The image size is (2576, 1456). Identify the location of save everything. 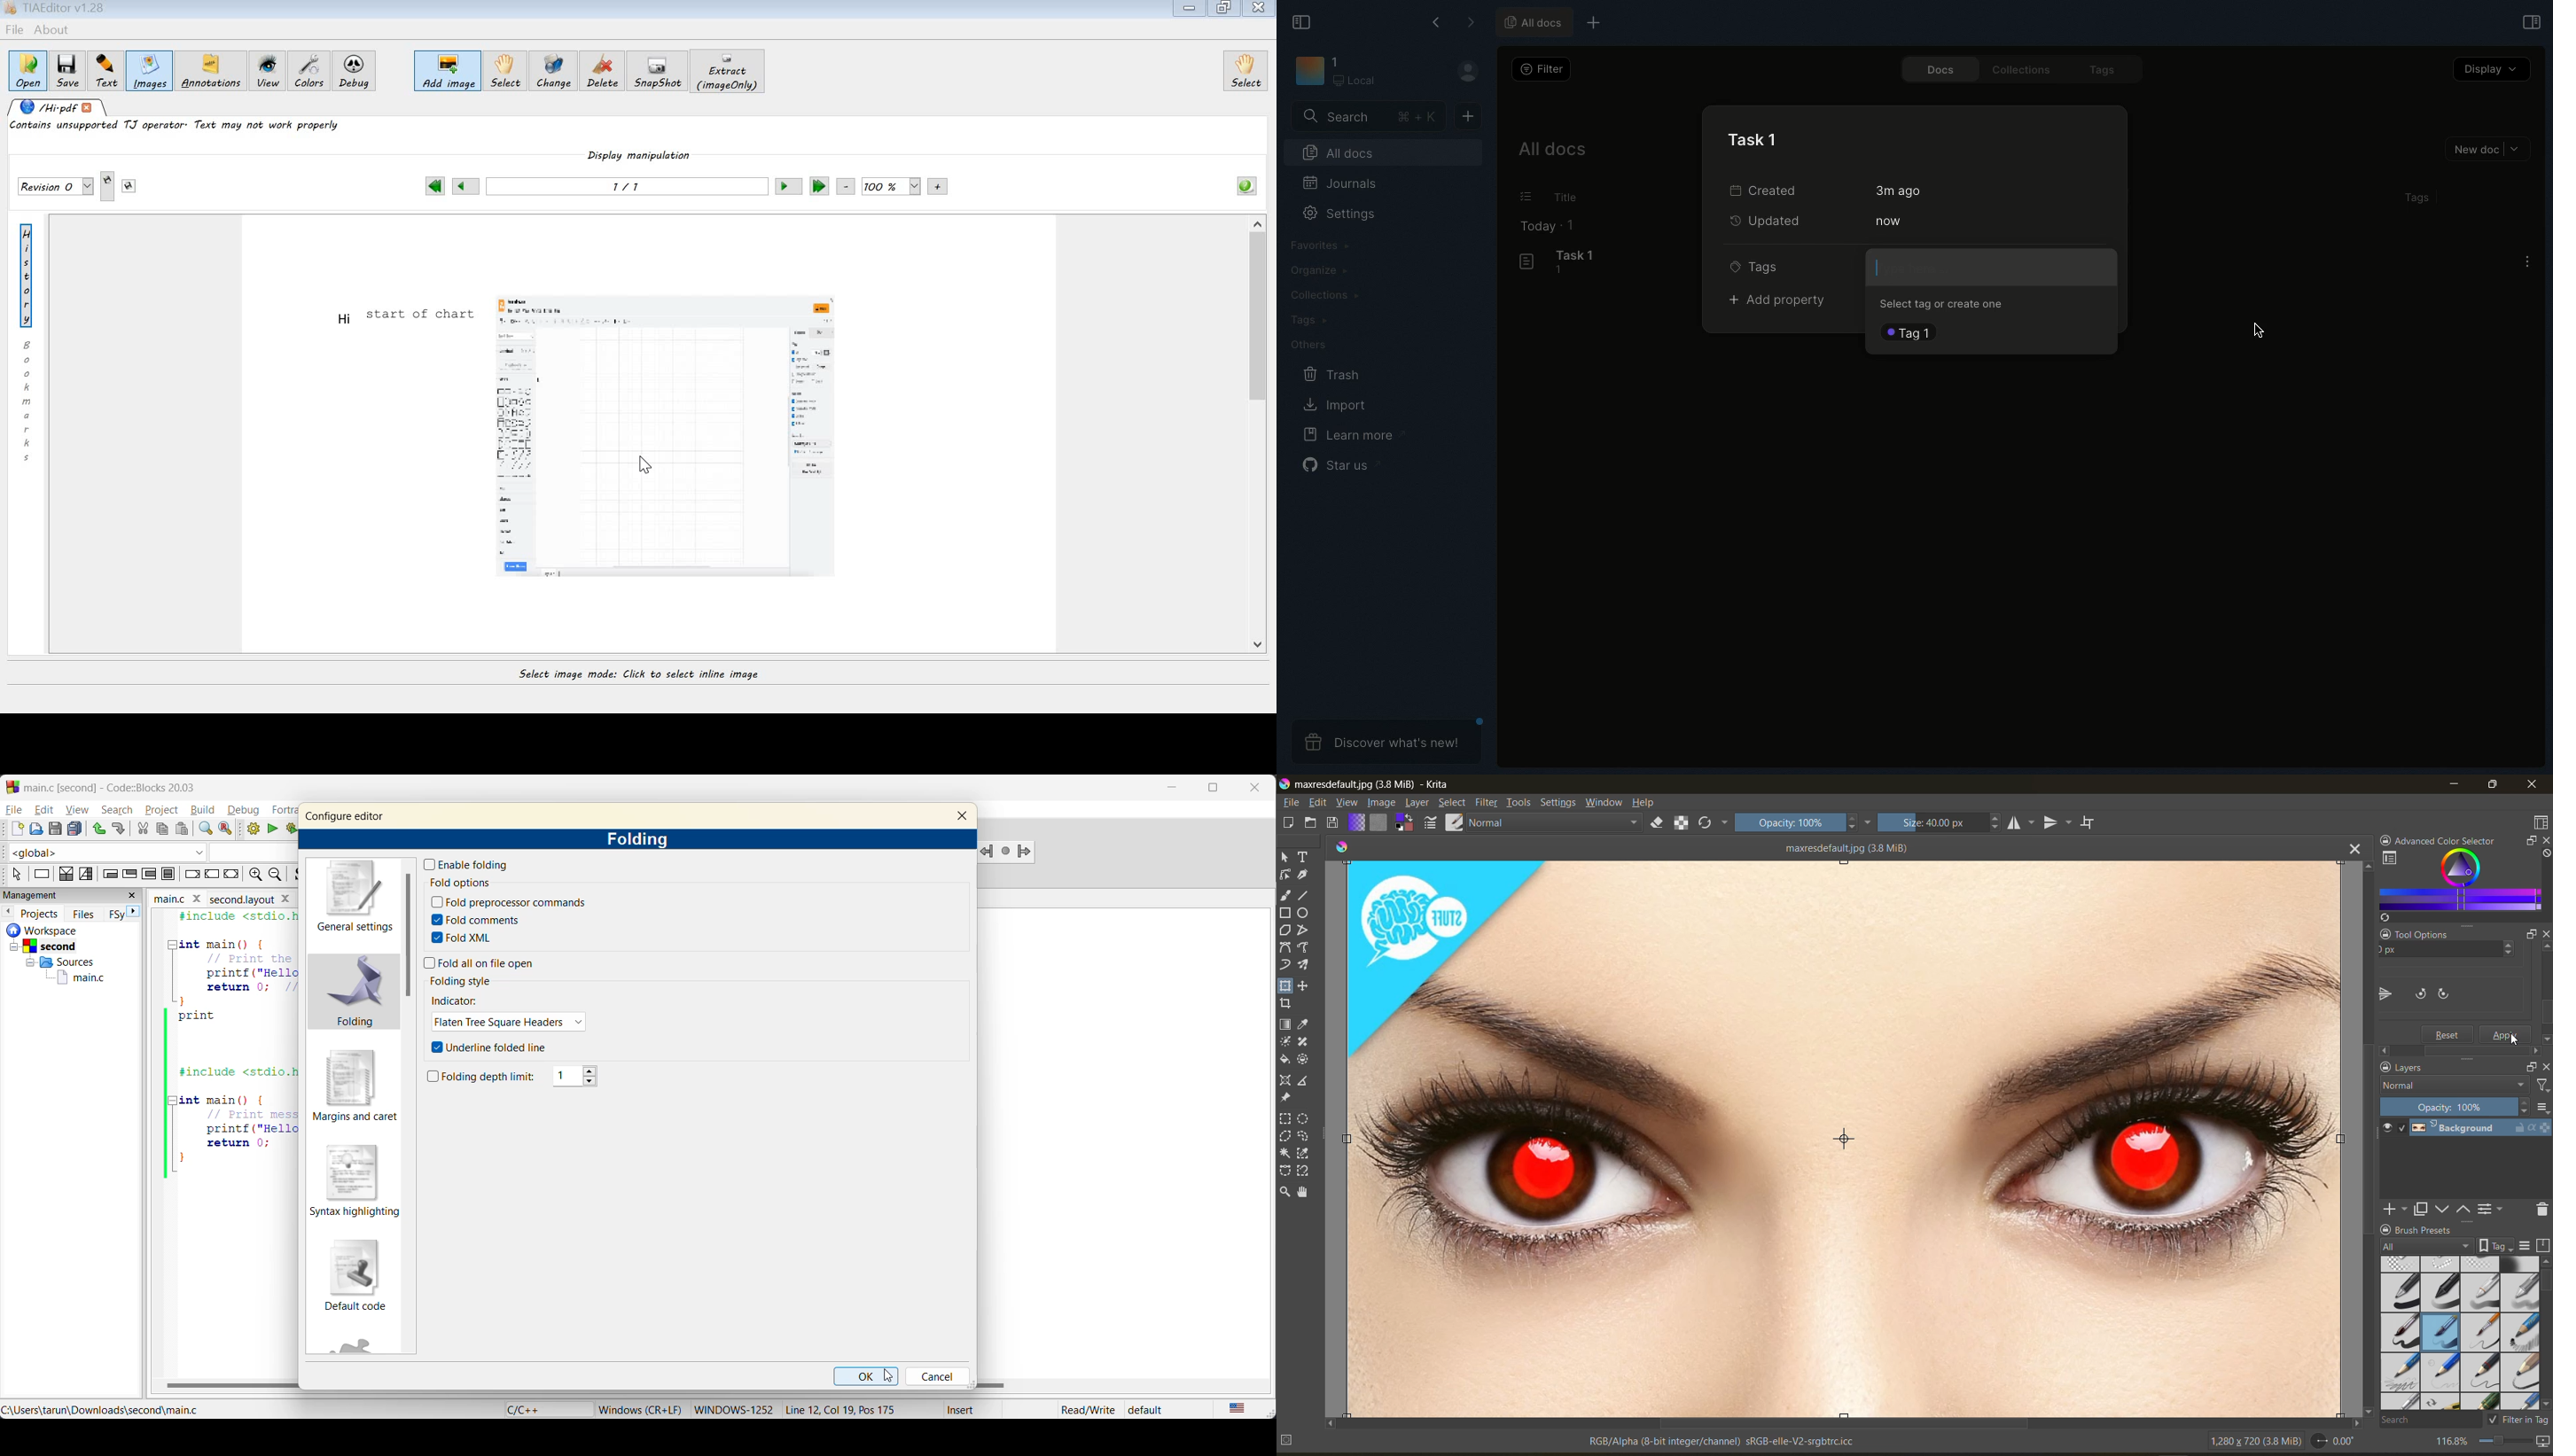
(74, 828).